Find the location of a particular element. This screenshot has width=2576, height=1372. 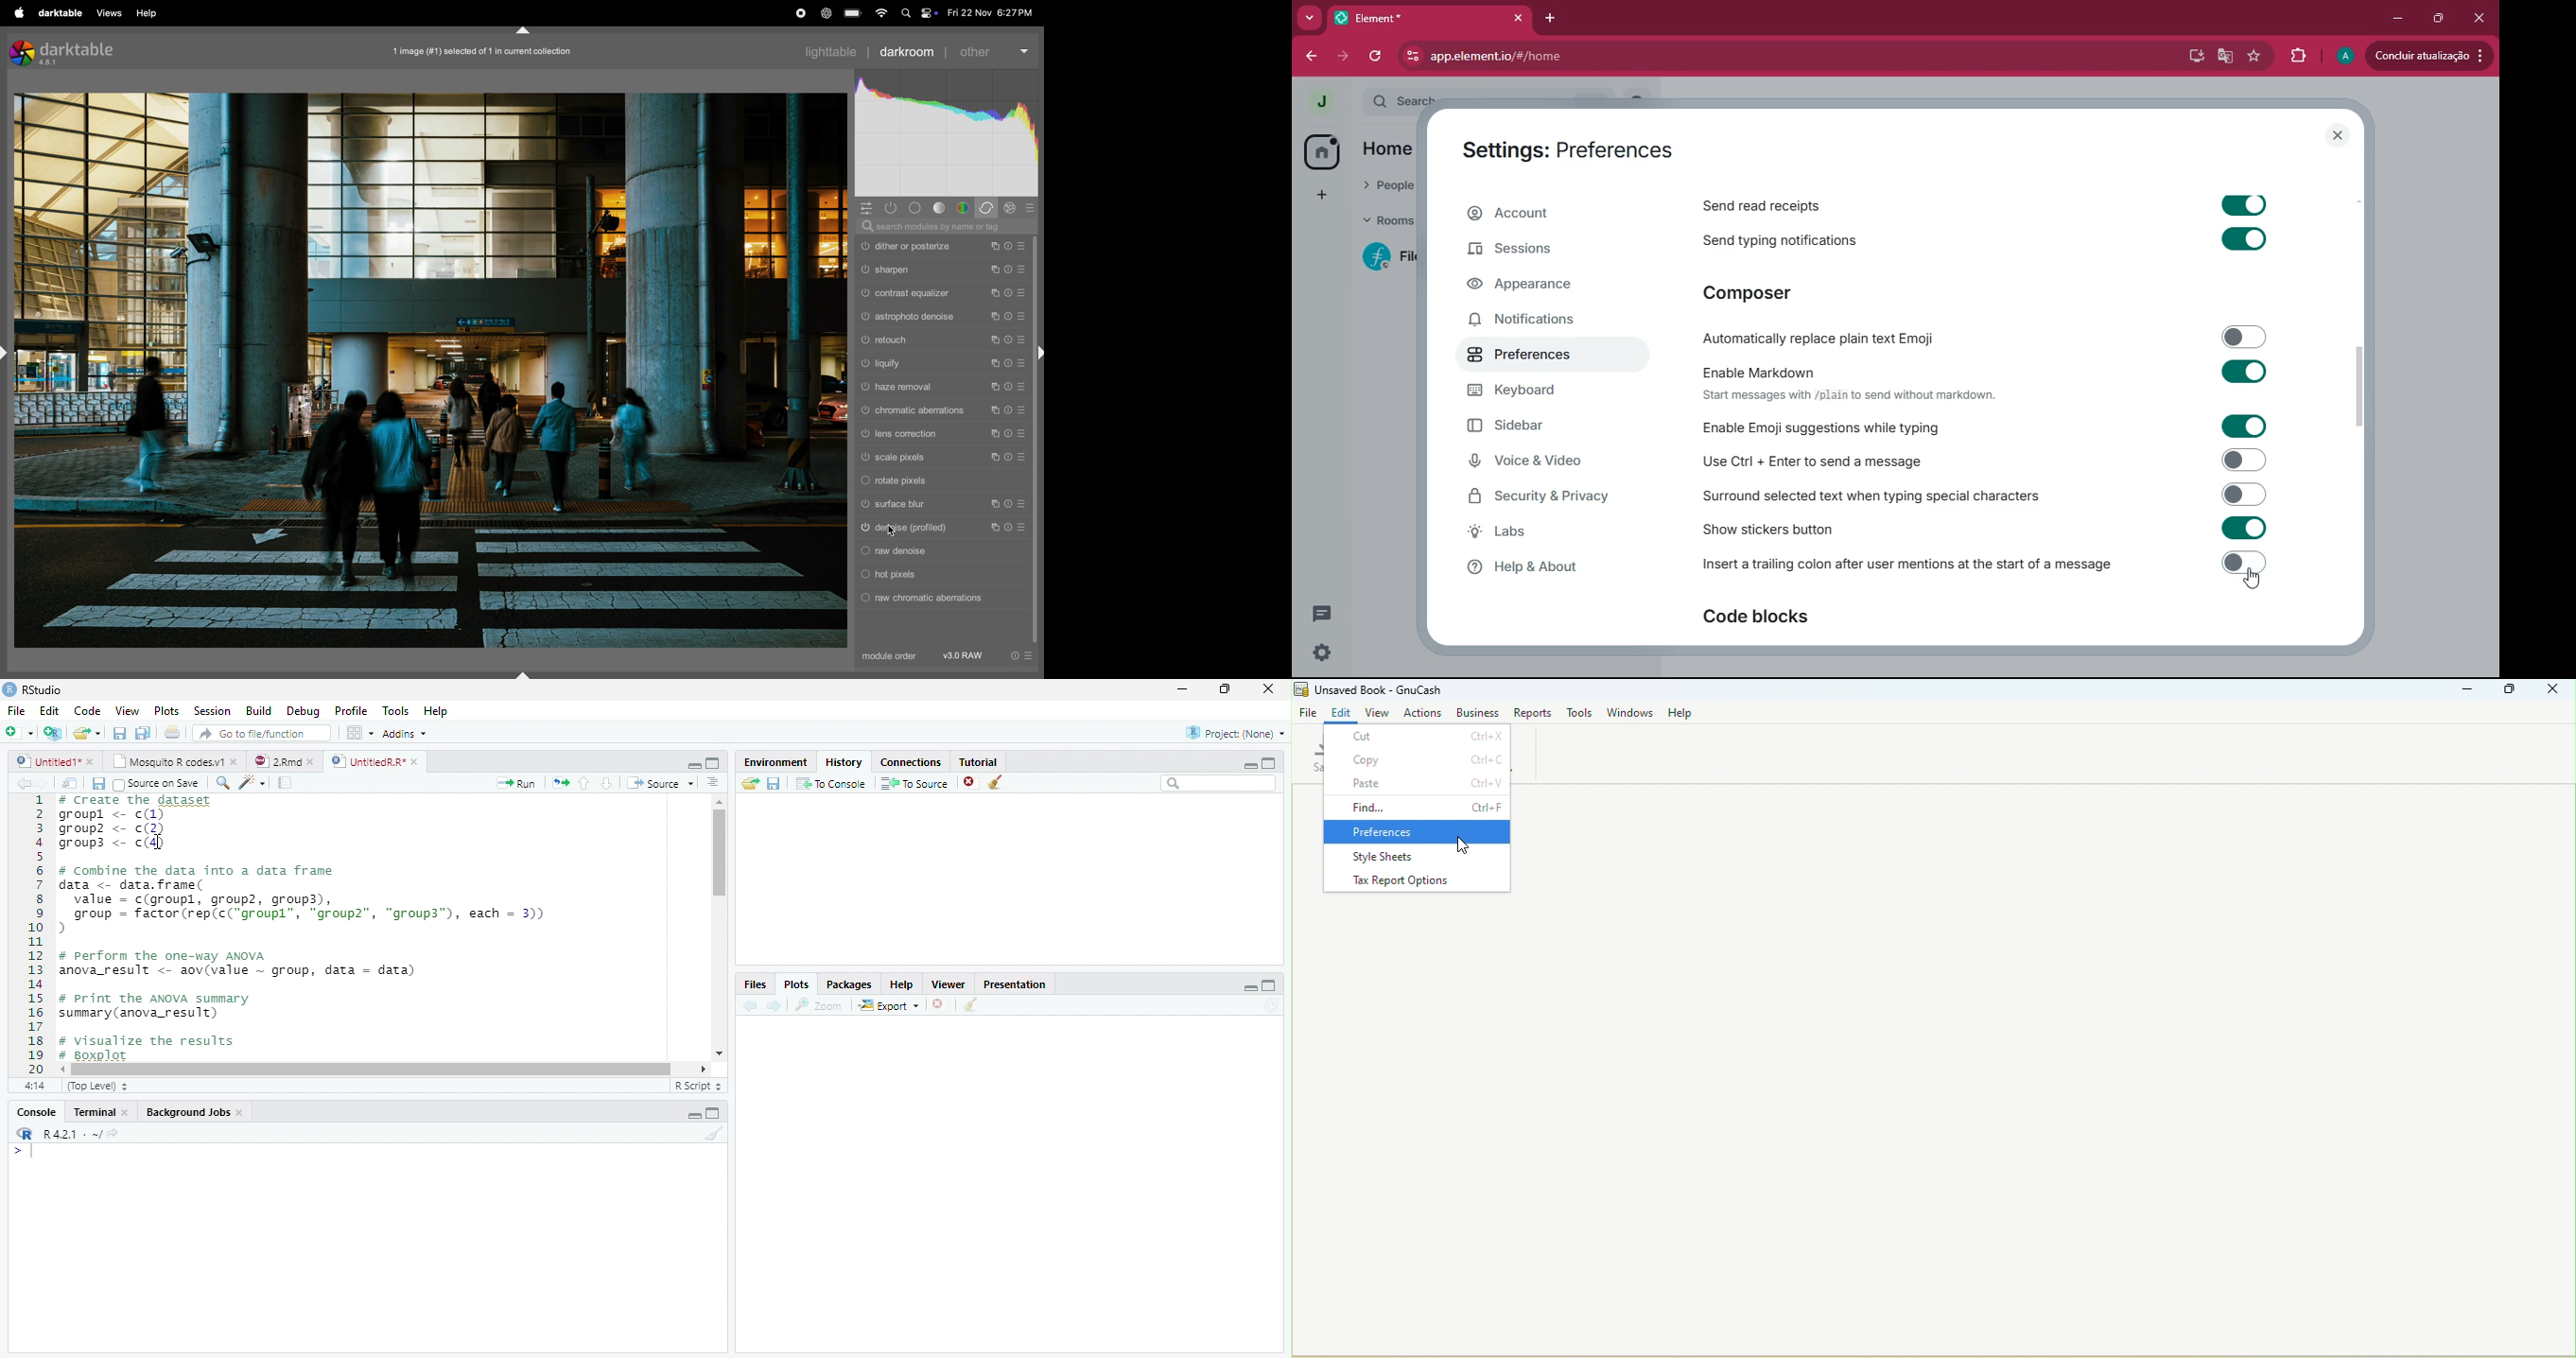

Zoom In is located at coordinates (221, 784).